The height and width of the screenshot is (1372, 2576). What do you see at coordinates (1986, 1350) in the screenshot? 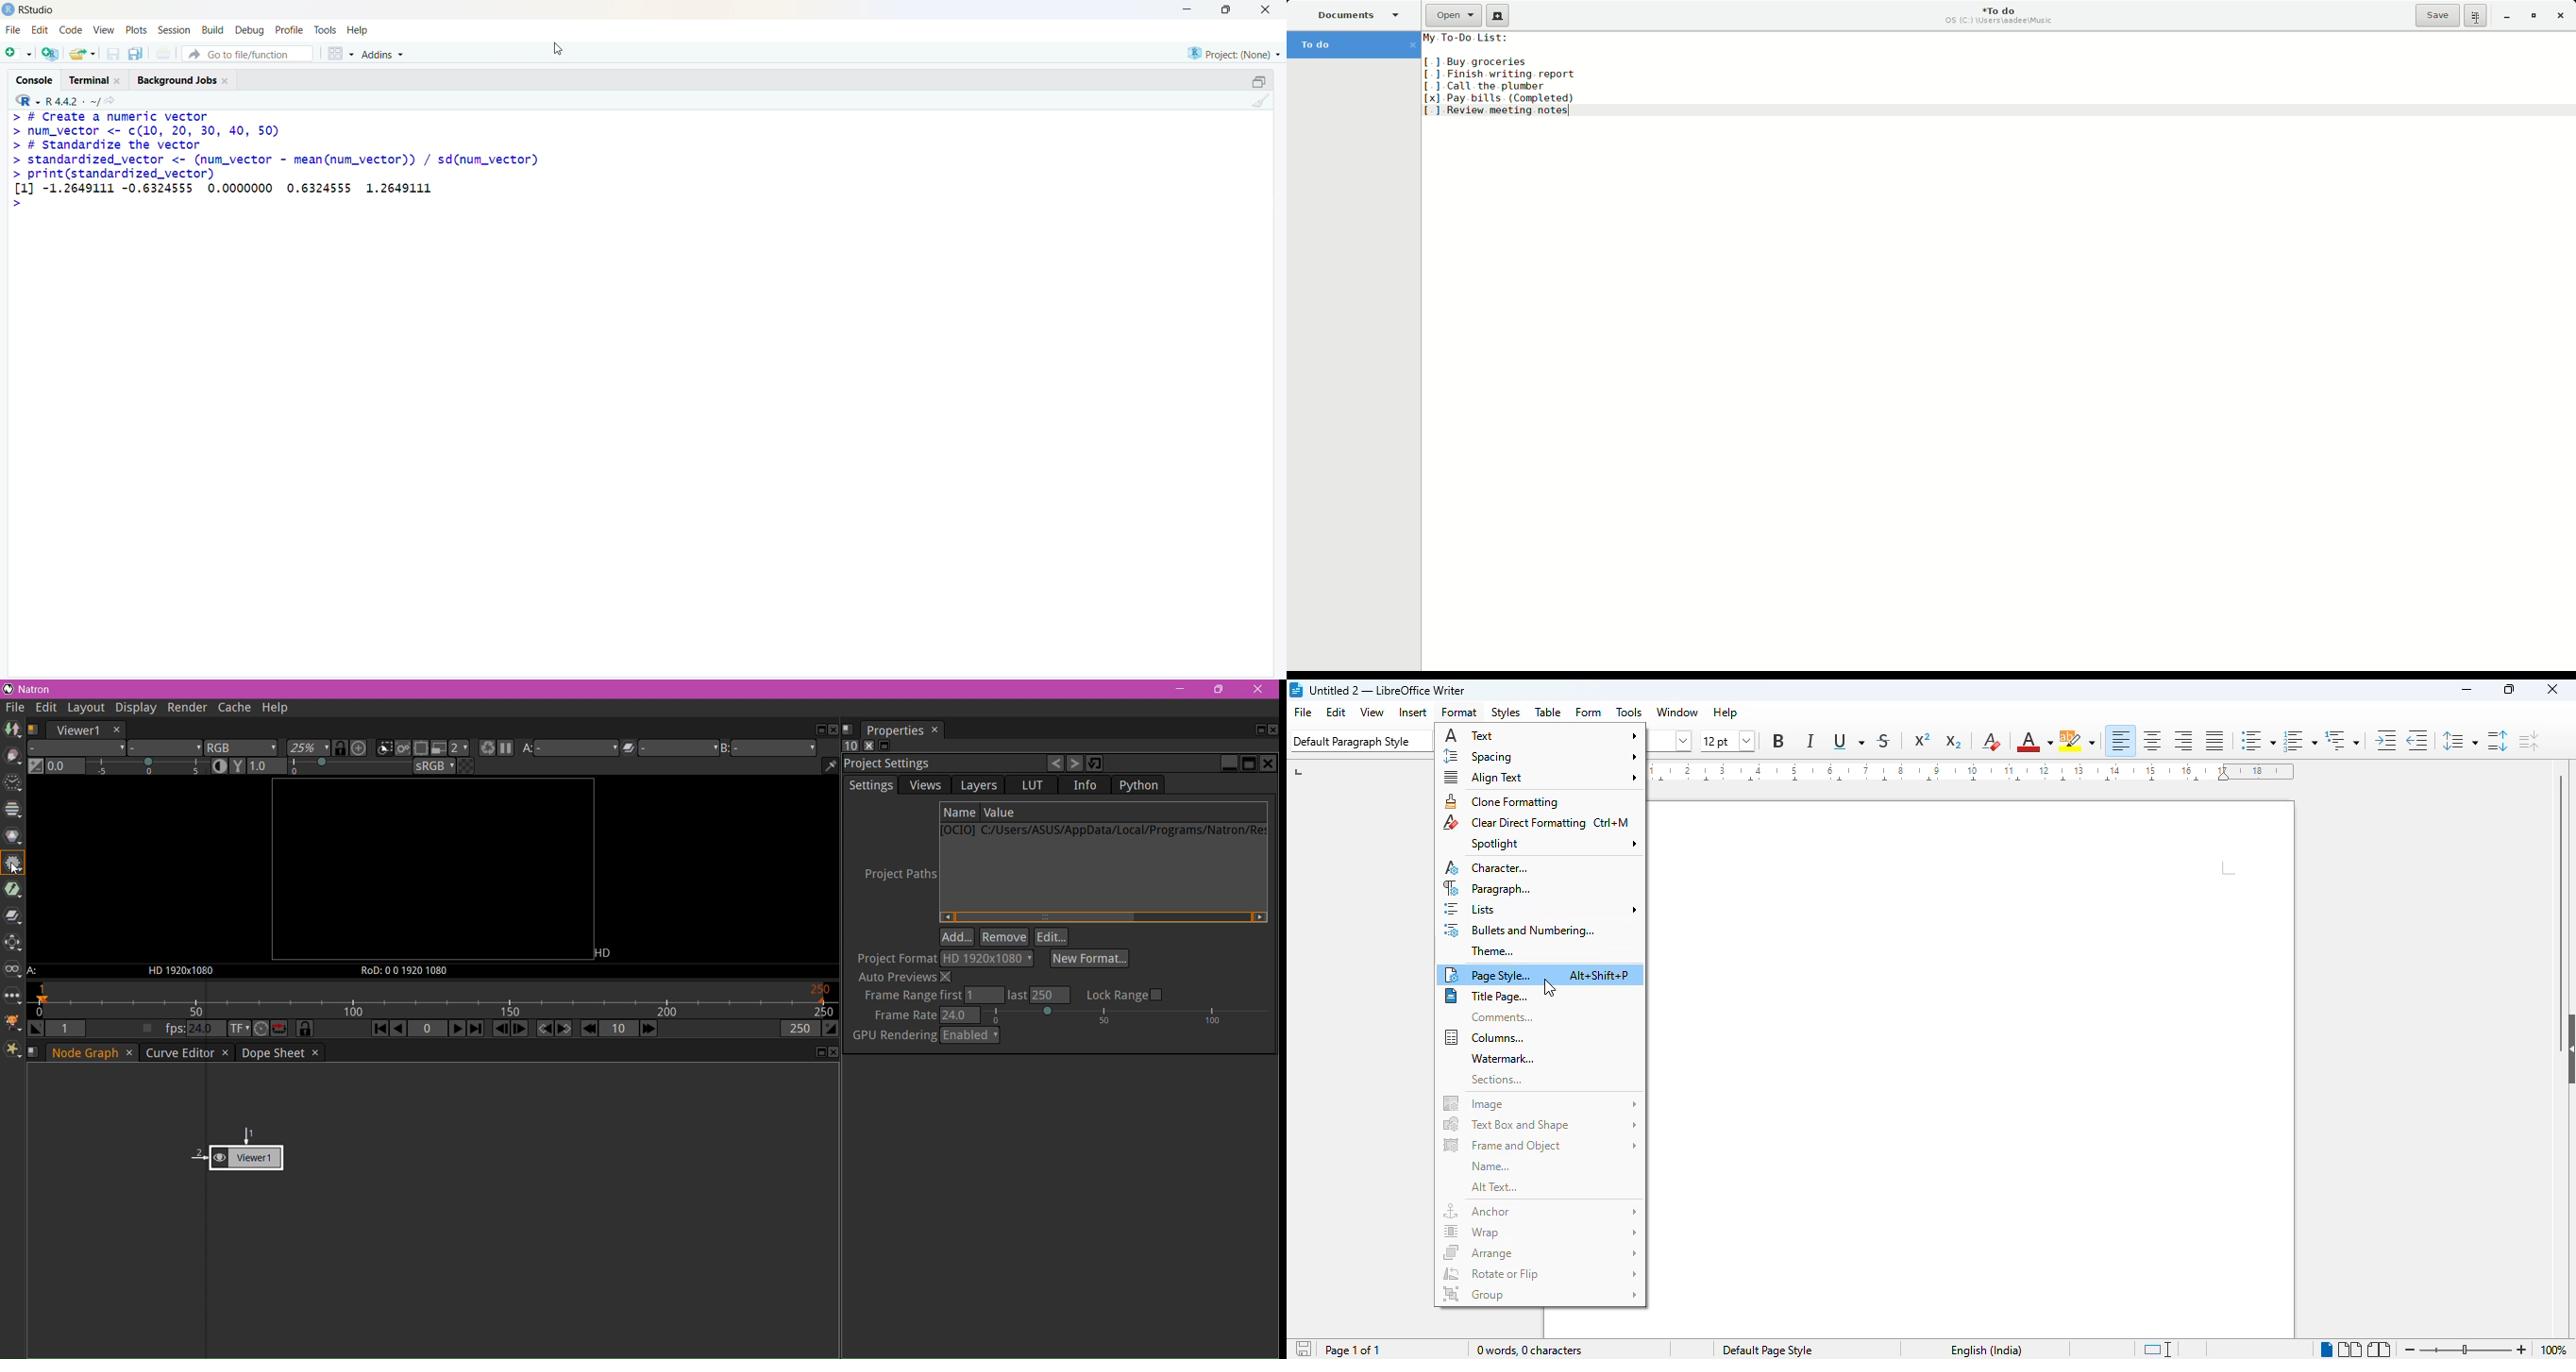
I see `text language` at bounding box center [1986, 1350].